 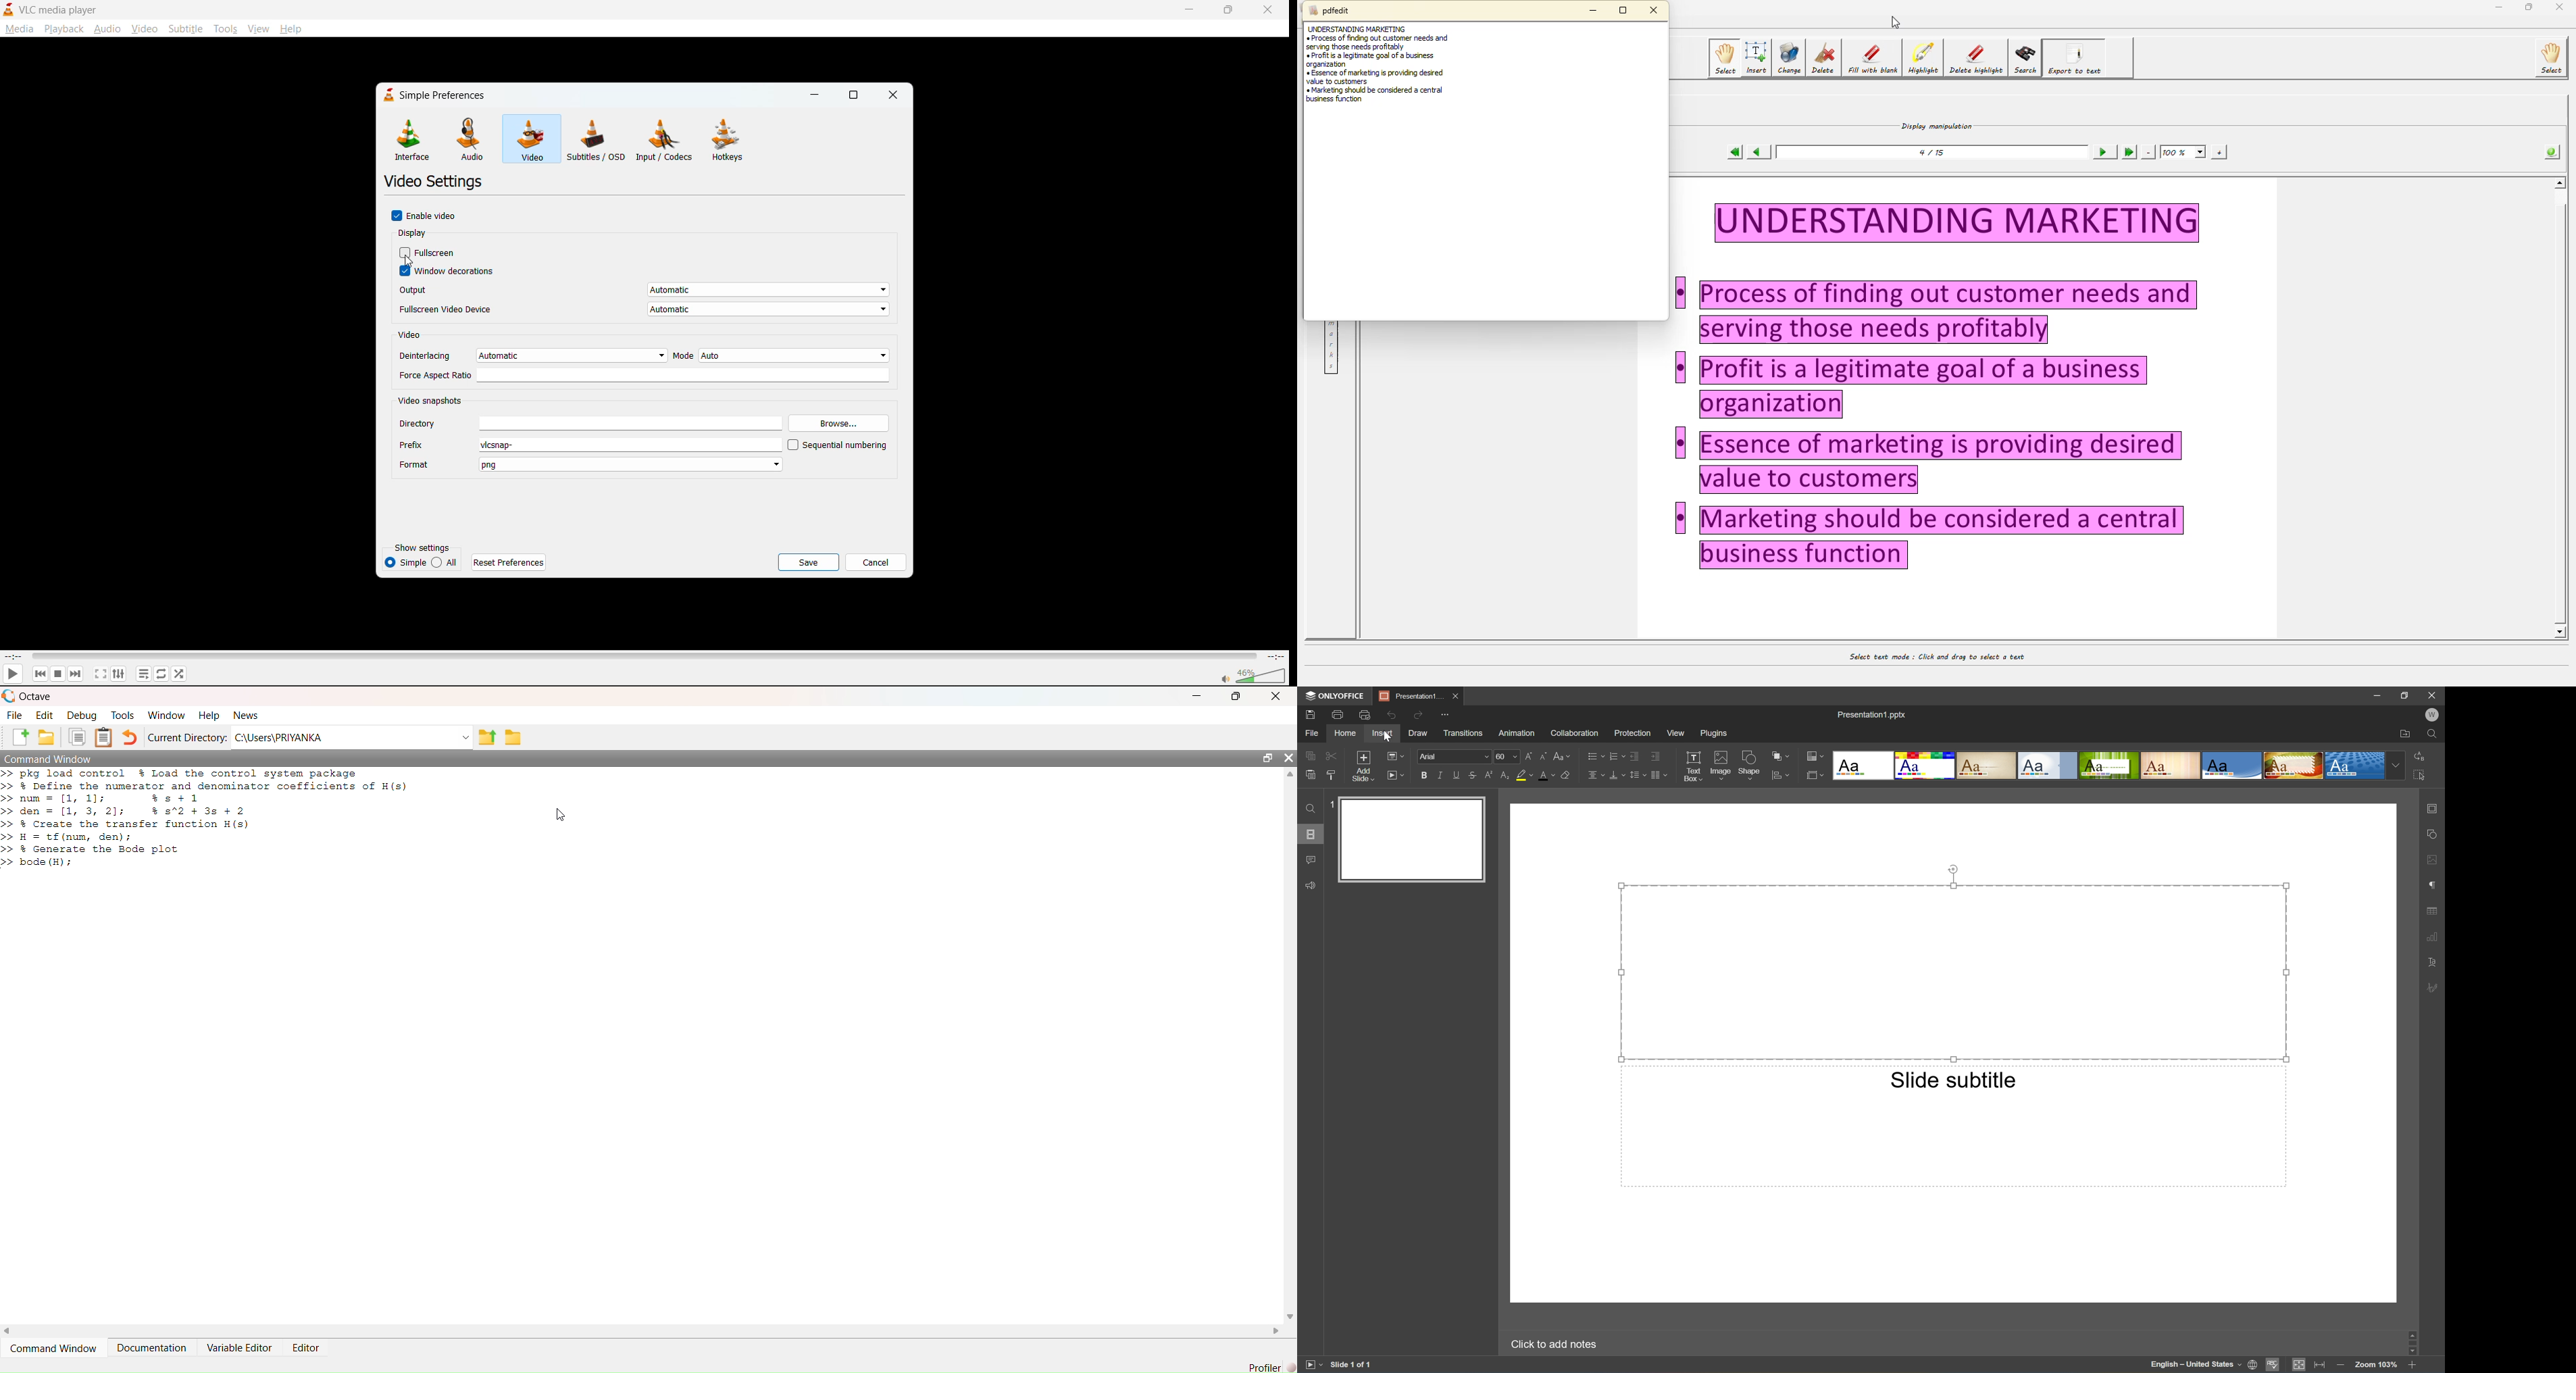 What do you see at coordinates (817, 95) in the screenshot?
I see `minimize` at bounding box center [817, 95].